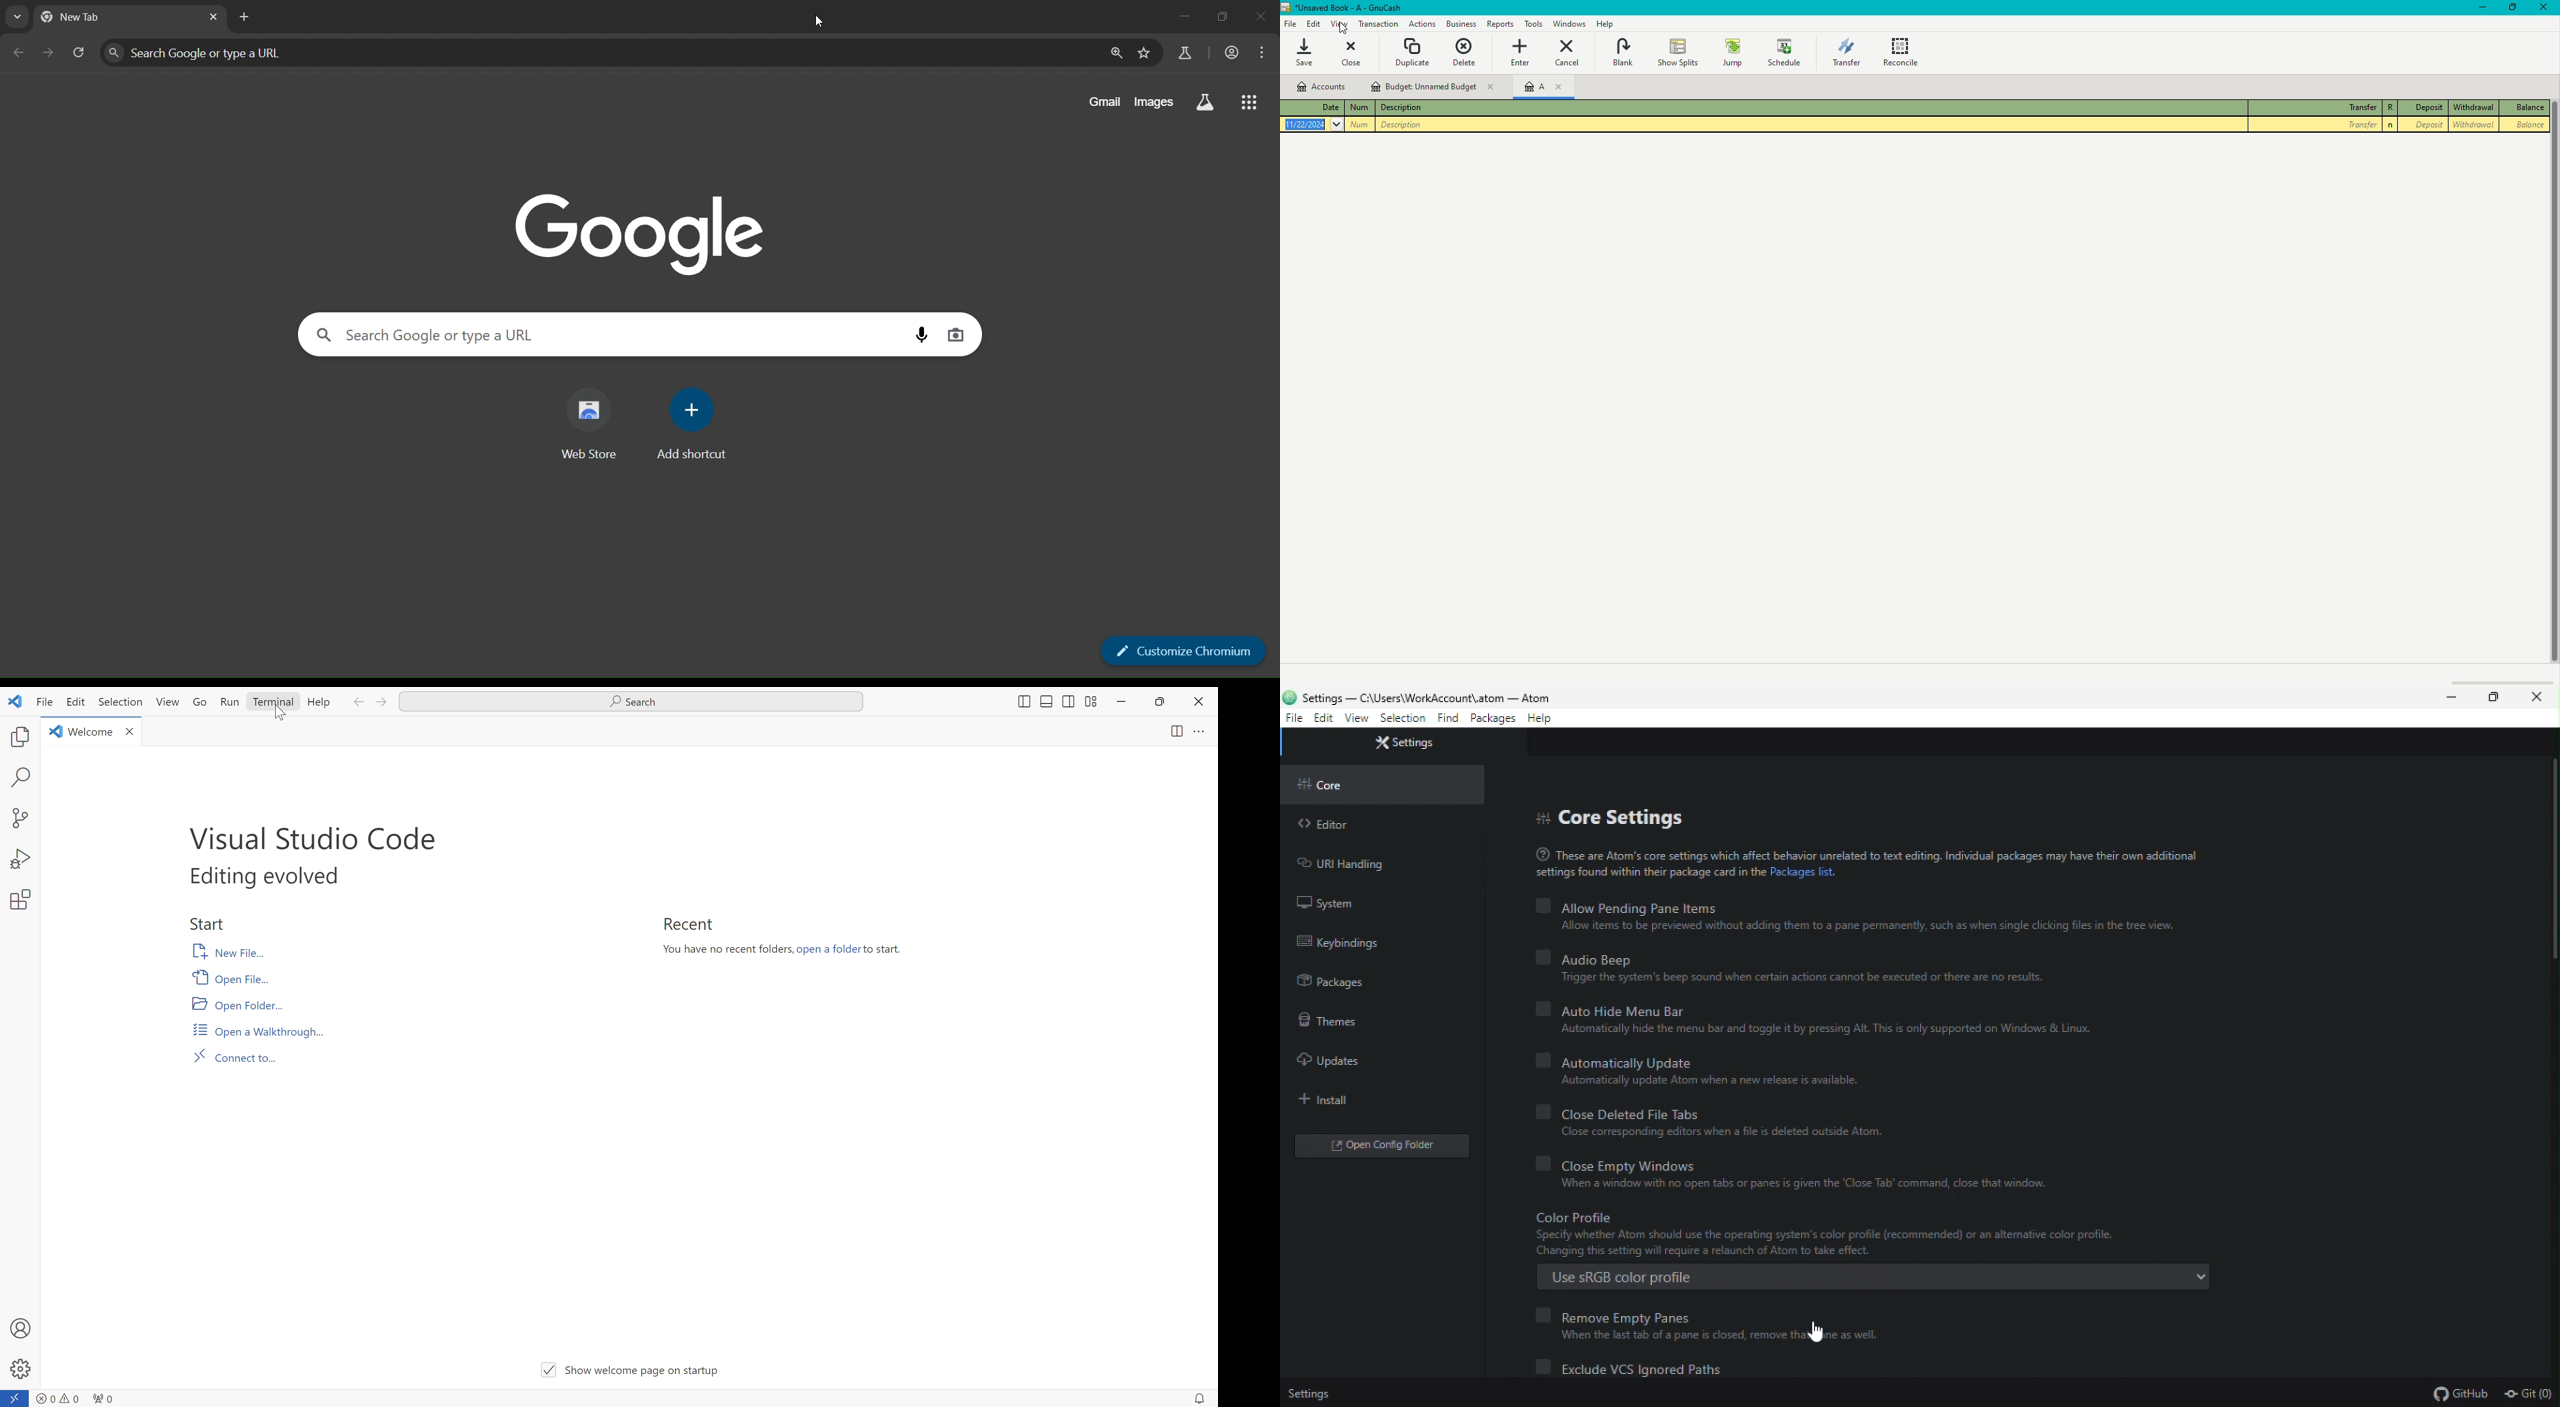  What do you see at coordinates (1448, 719) in the screenshot?
I see `find ` at bounding box center [1448, 719].